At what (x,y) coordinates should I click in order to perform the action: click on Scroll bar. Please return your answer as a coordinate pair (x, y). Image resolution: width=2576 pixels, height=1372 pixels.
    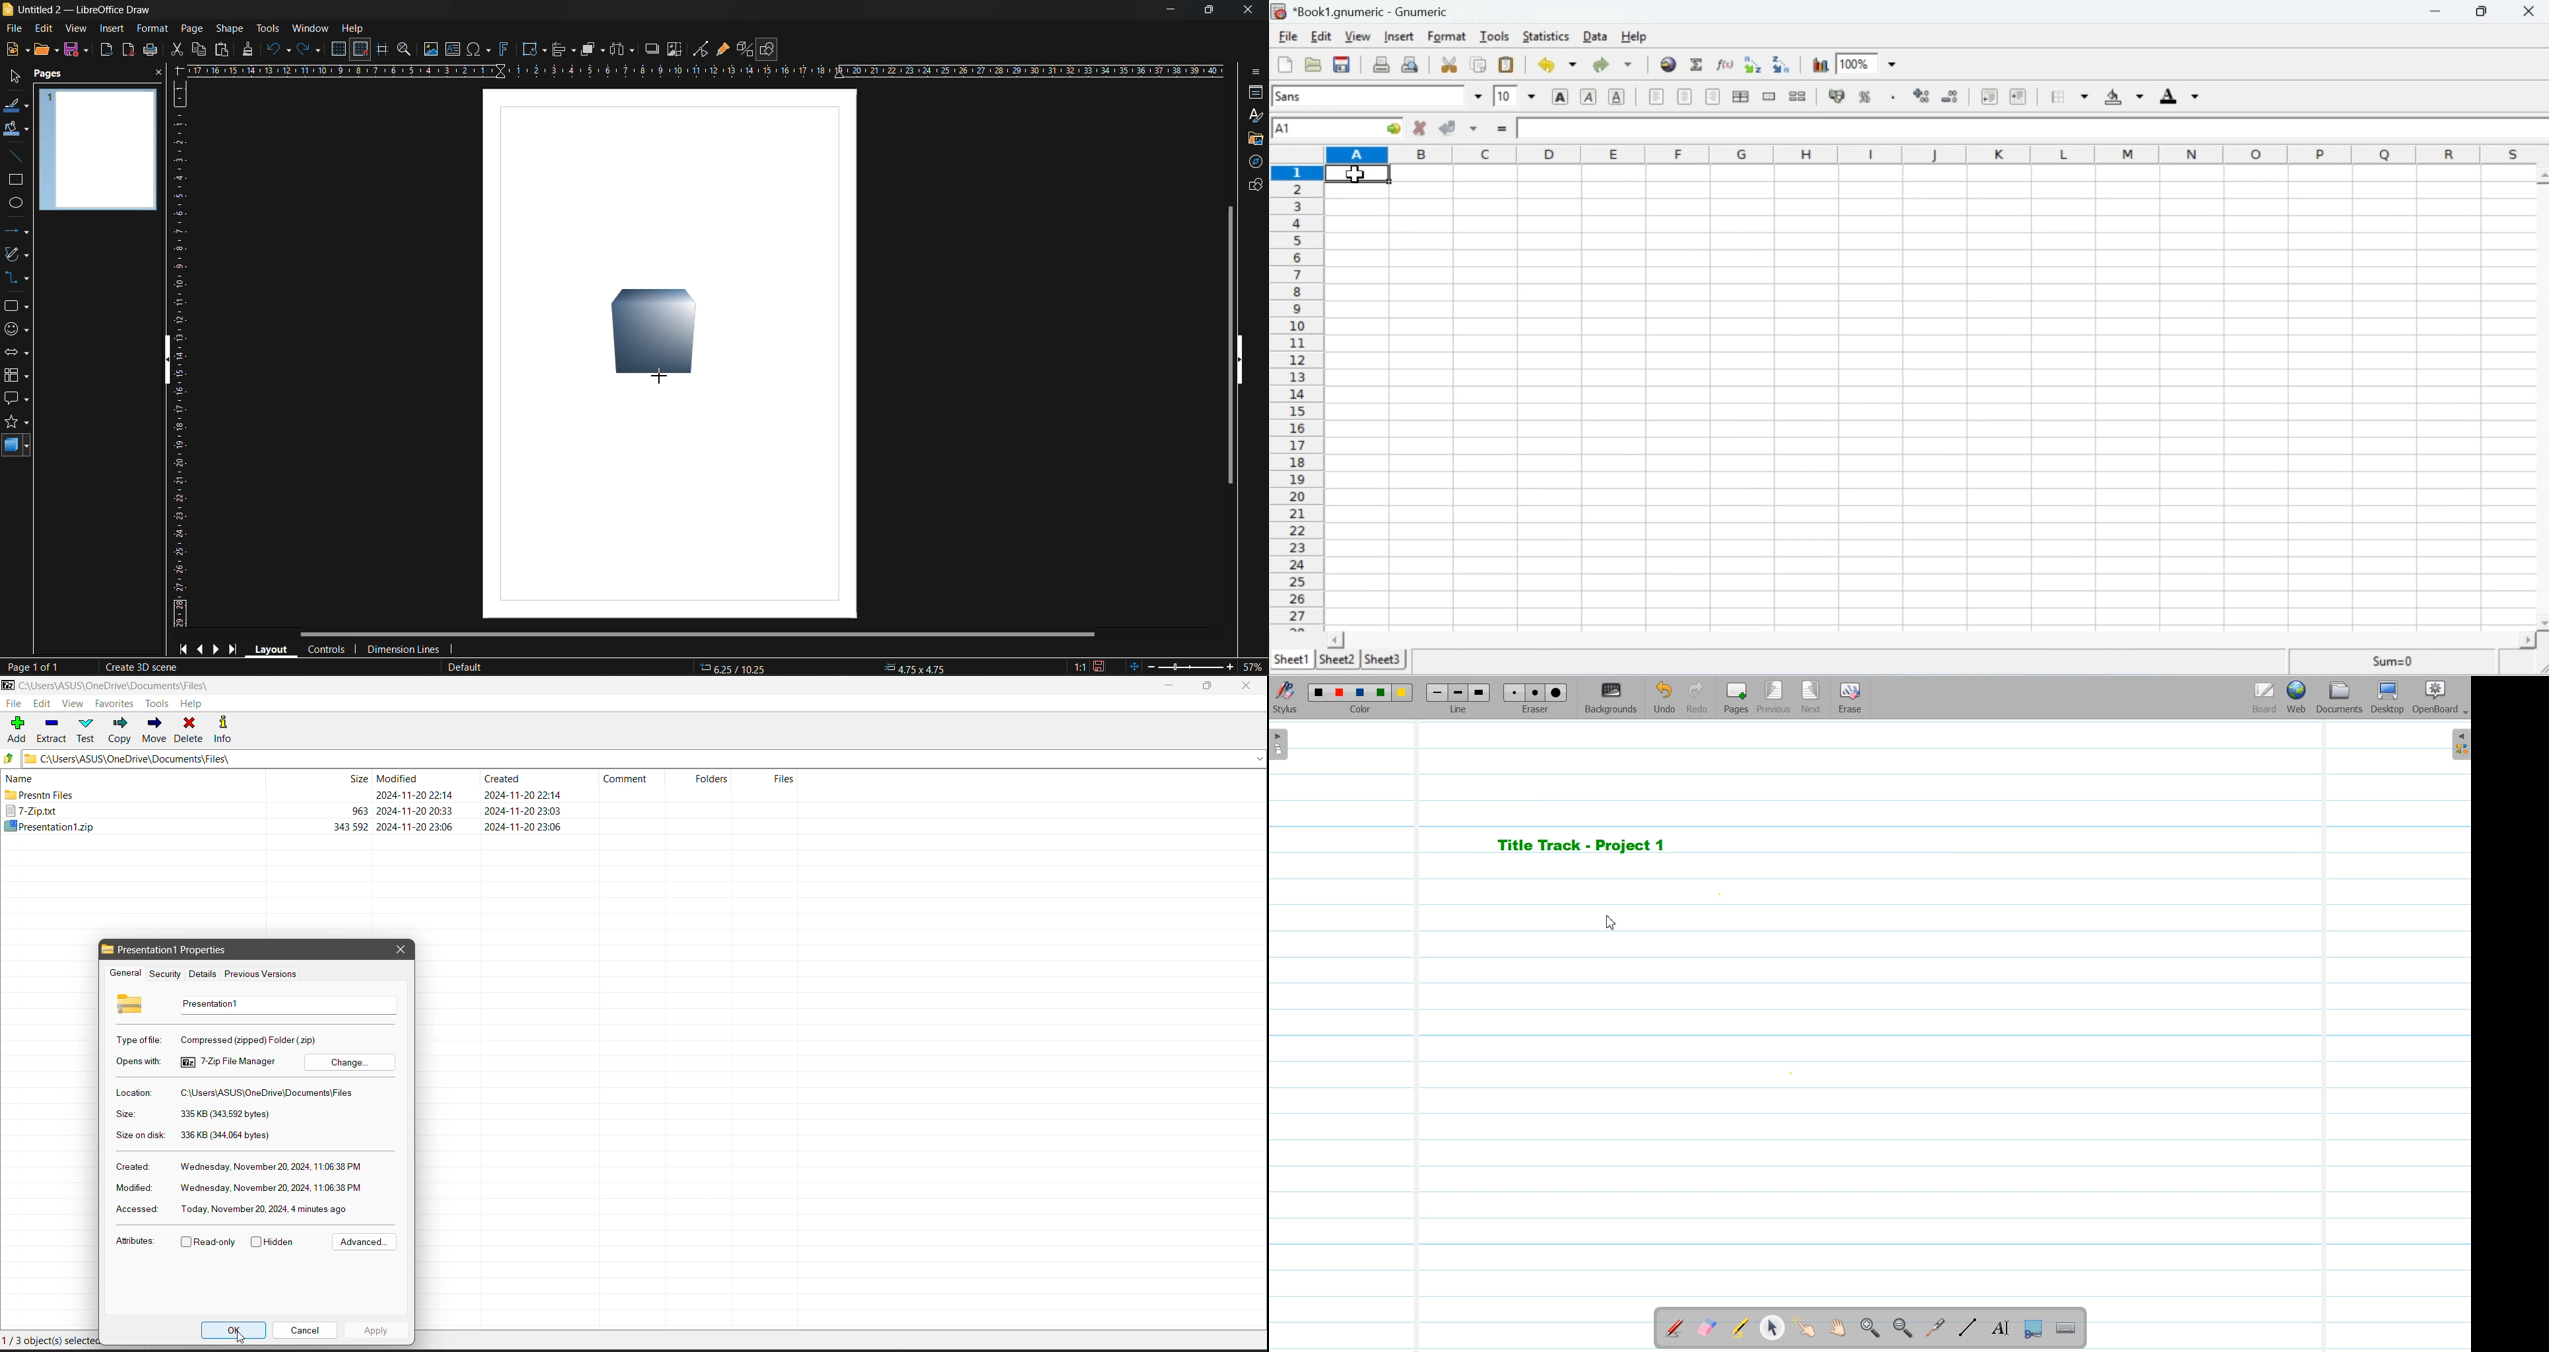
    Looking at the image, I should click on (2536, 397).